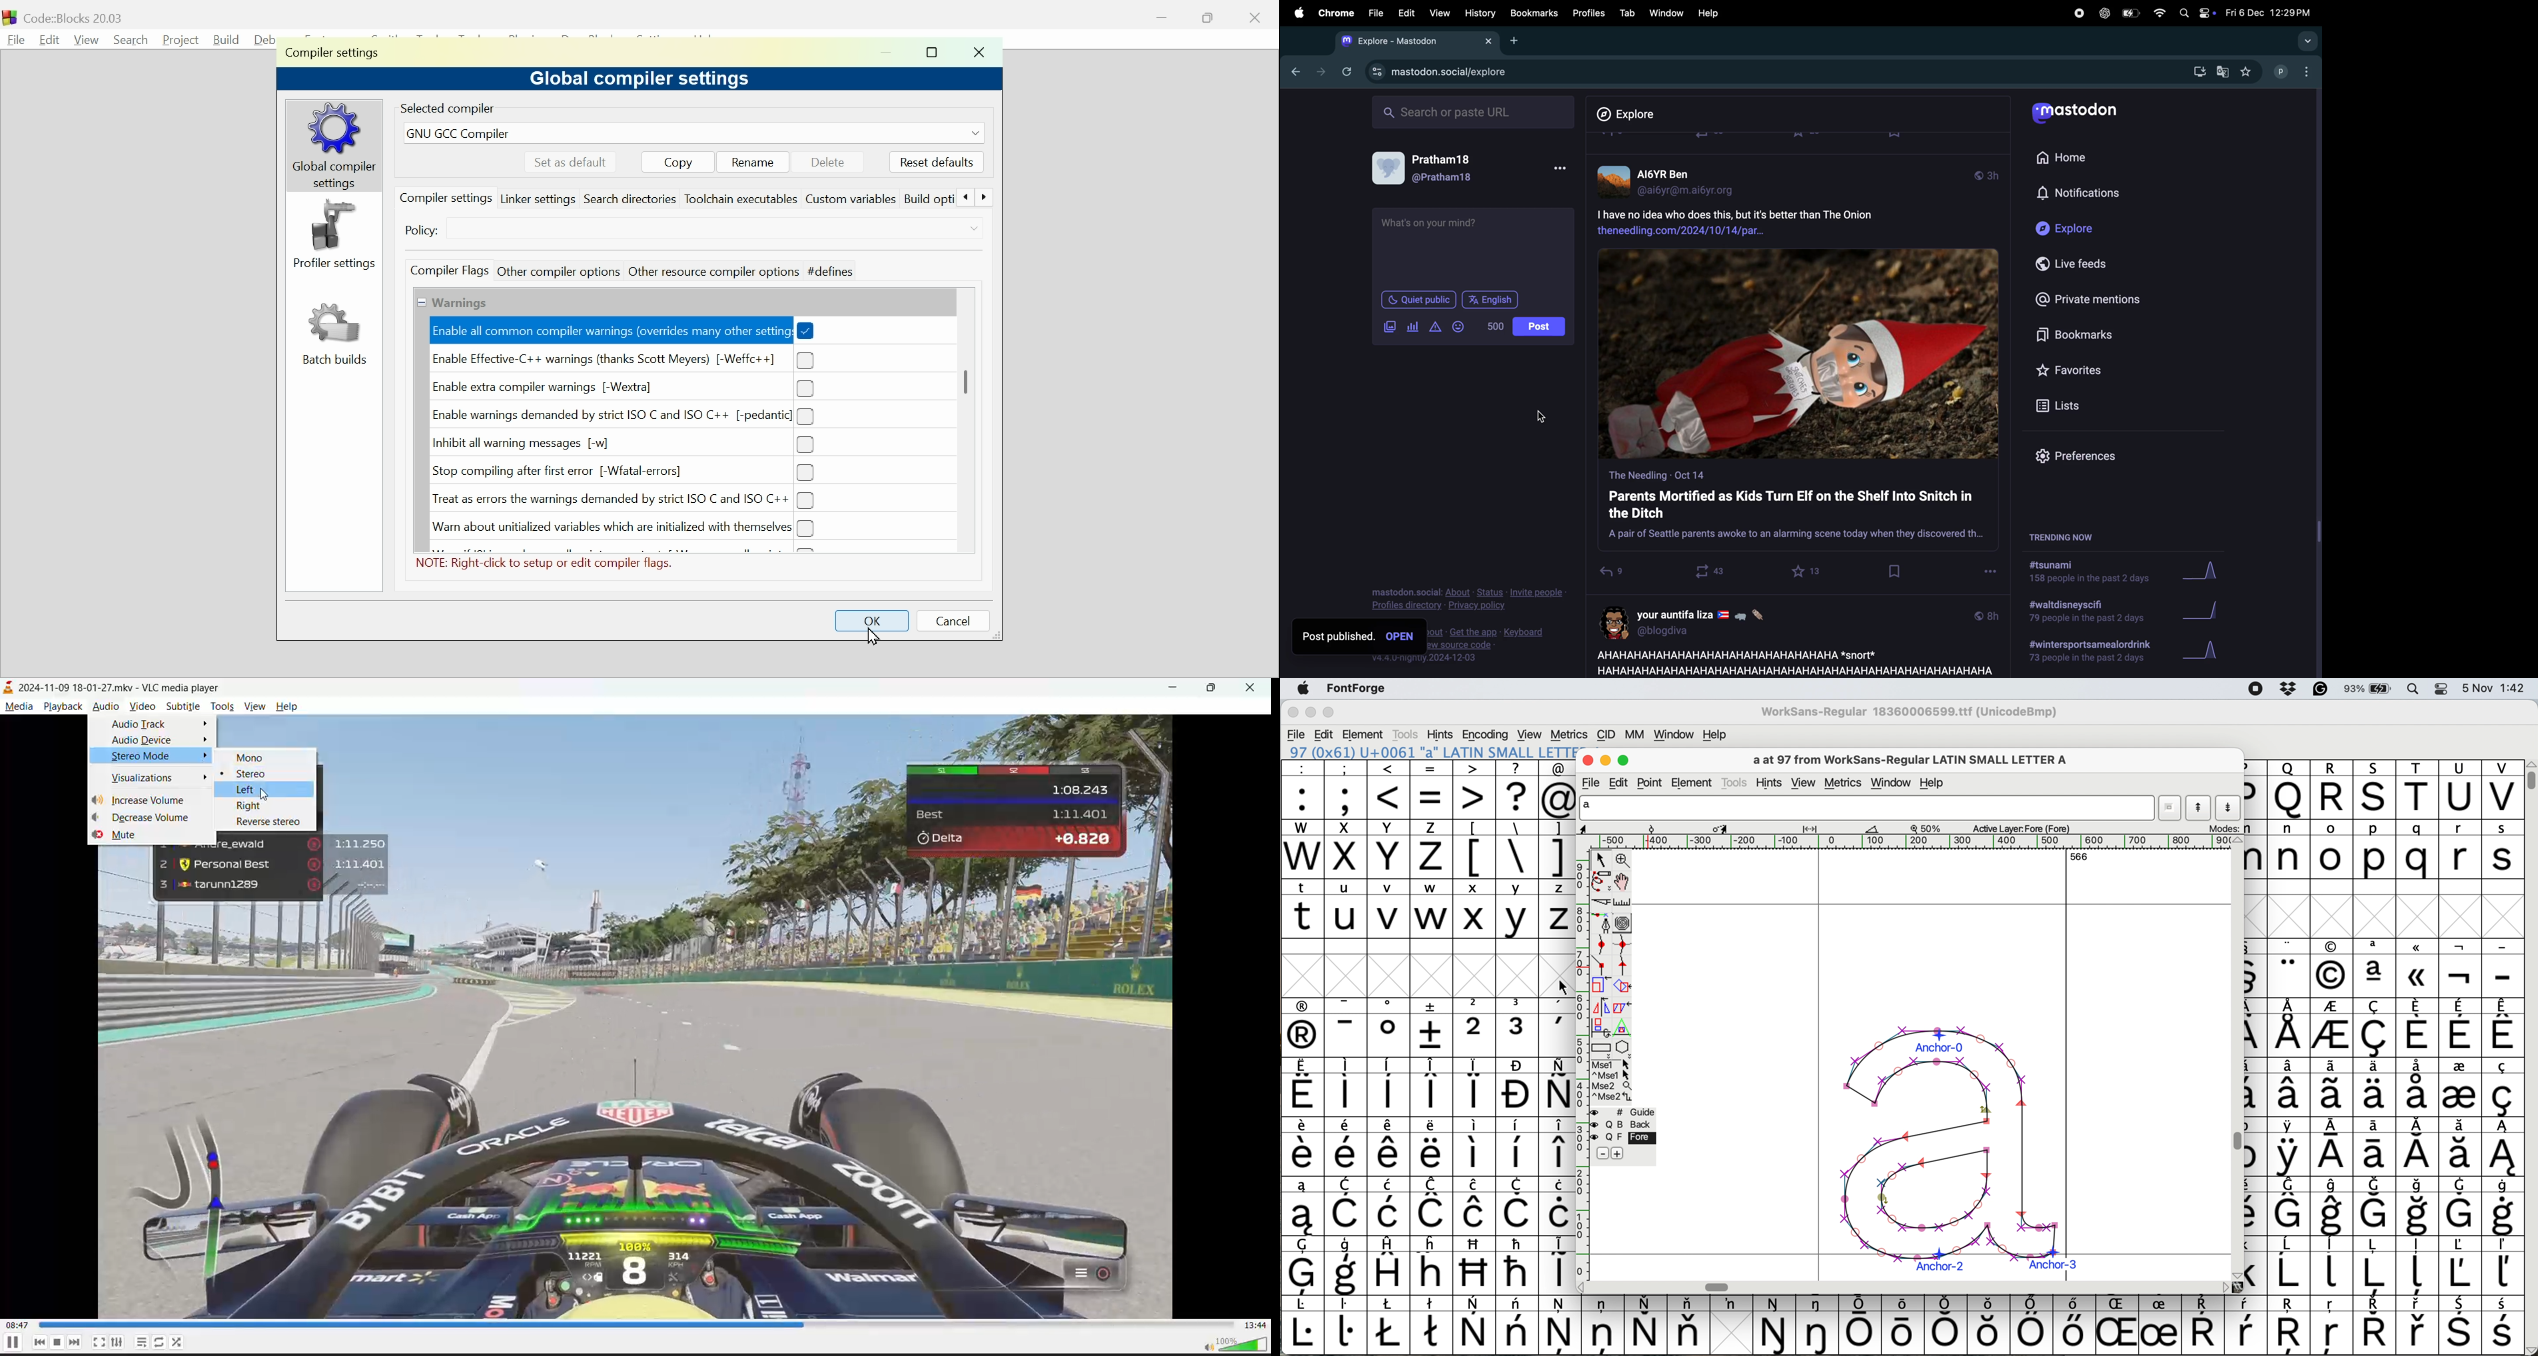 The image size is (2548, 1372). I want to click on (un)check Treat as errors the warnings demanded by strict ISO C and ISO C++, so click(624, 500).